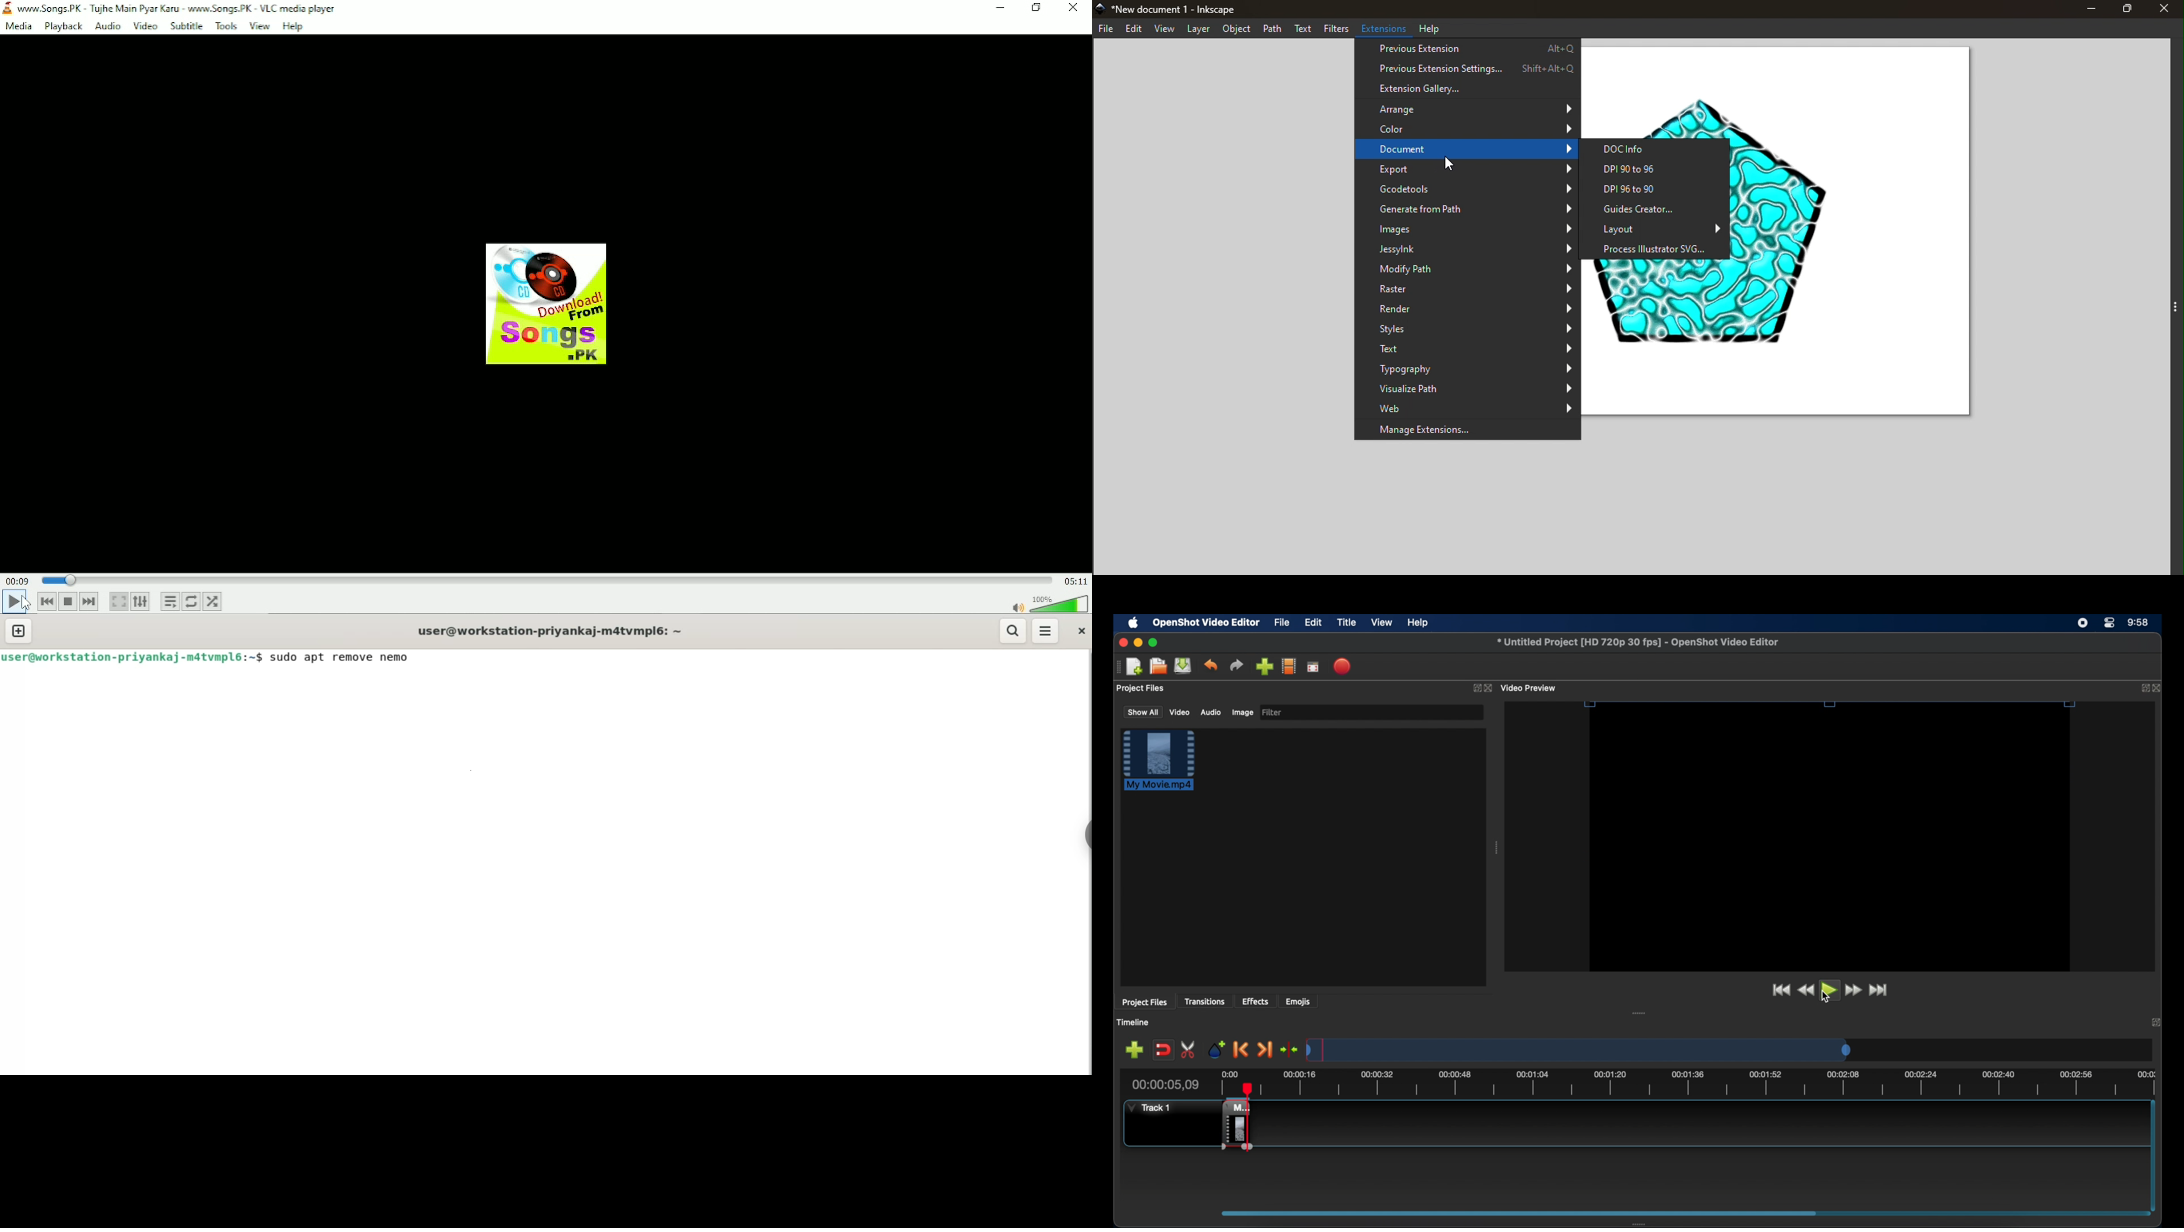  What do you see at coordinates (1466, 311) in the screenshot?
I see `Render` at bounding box center [1466, 311].